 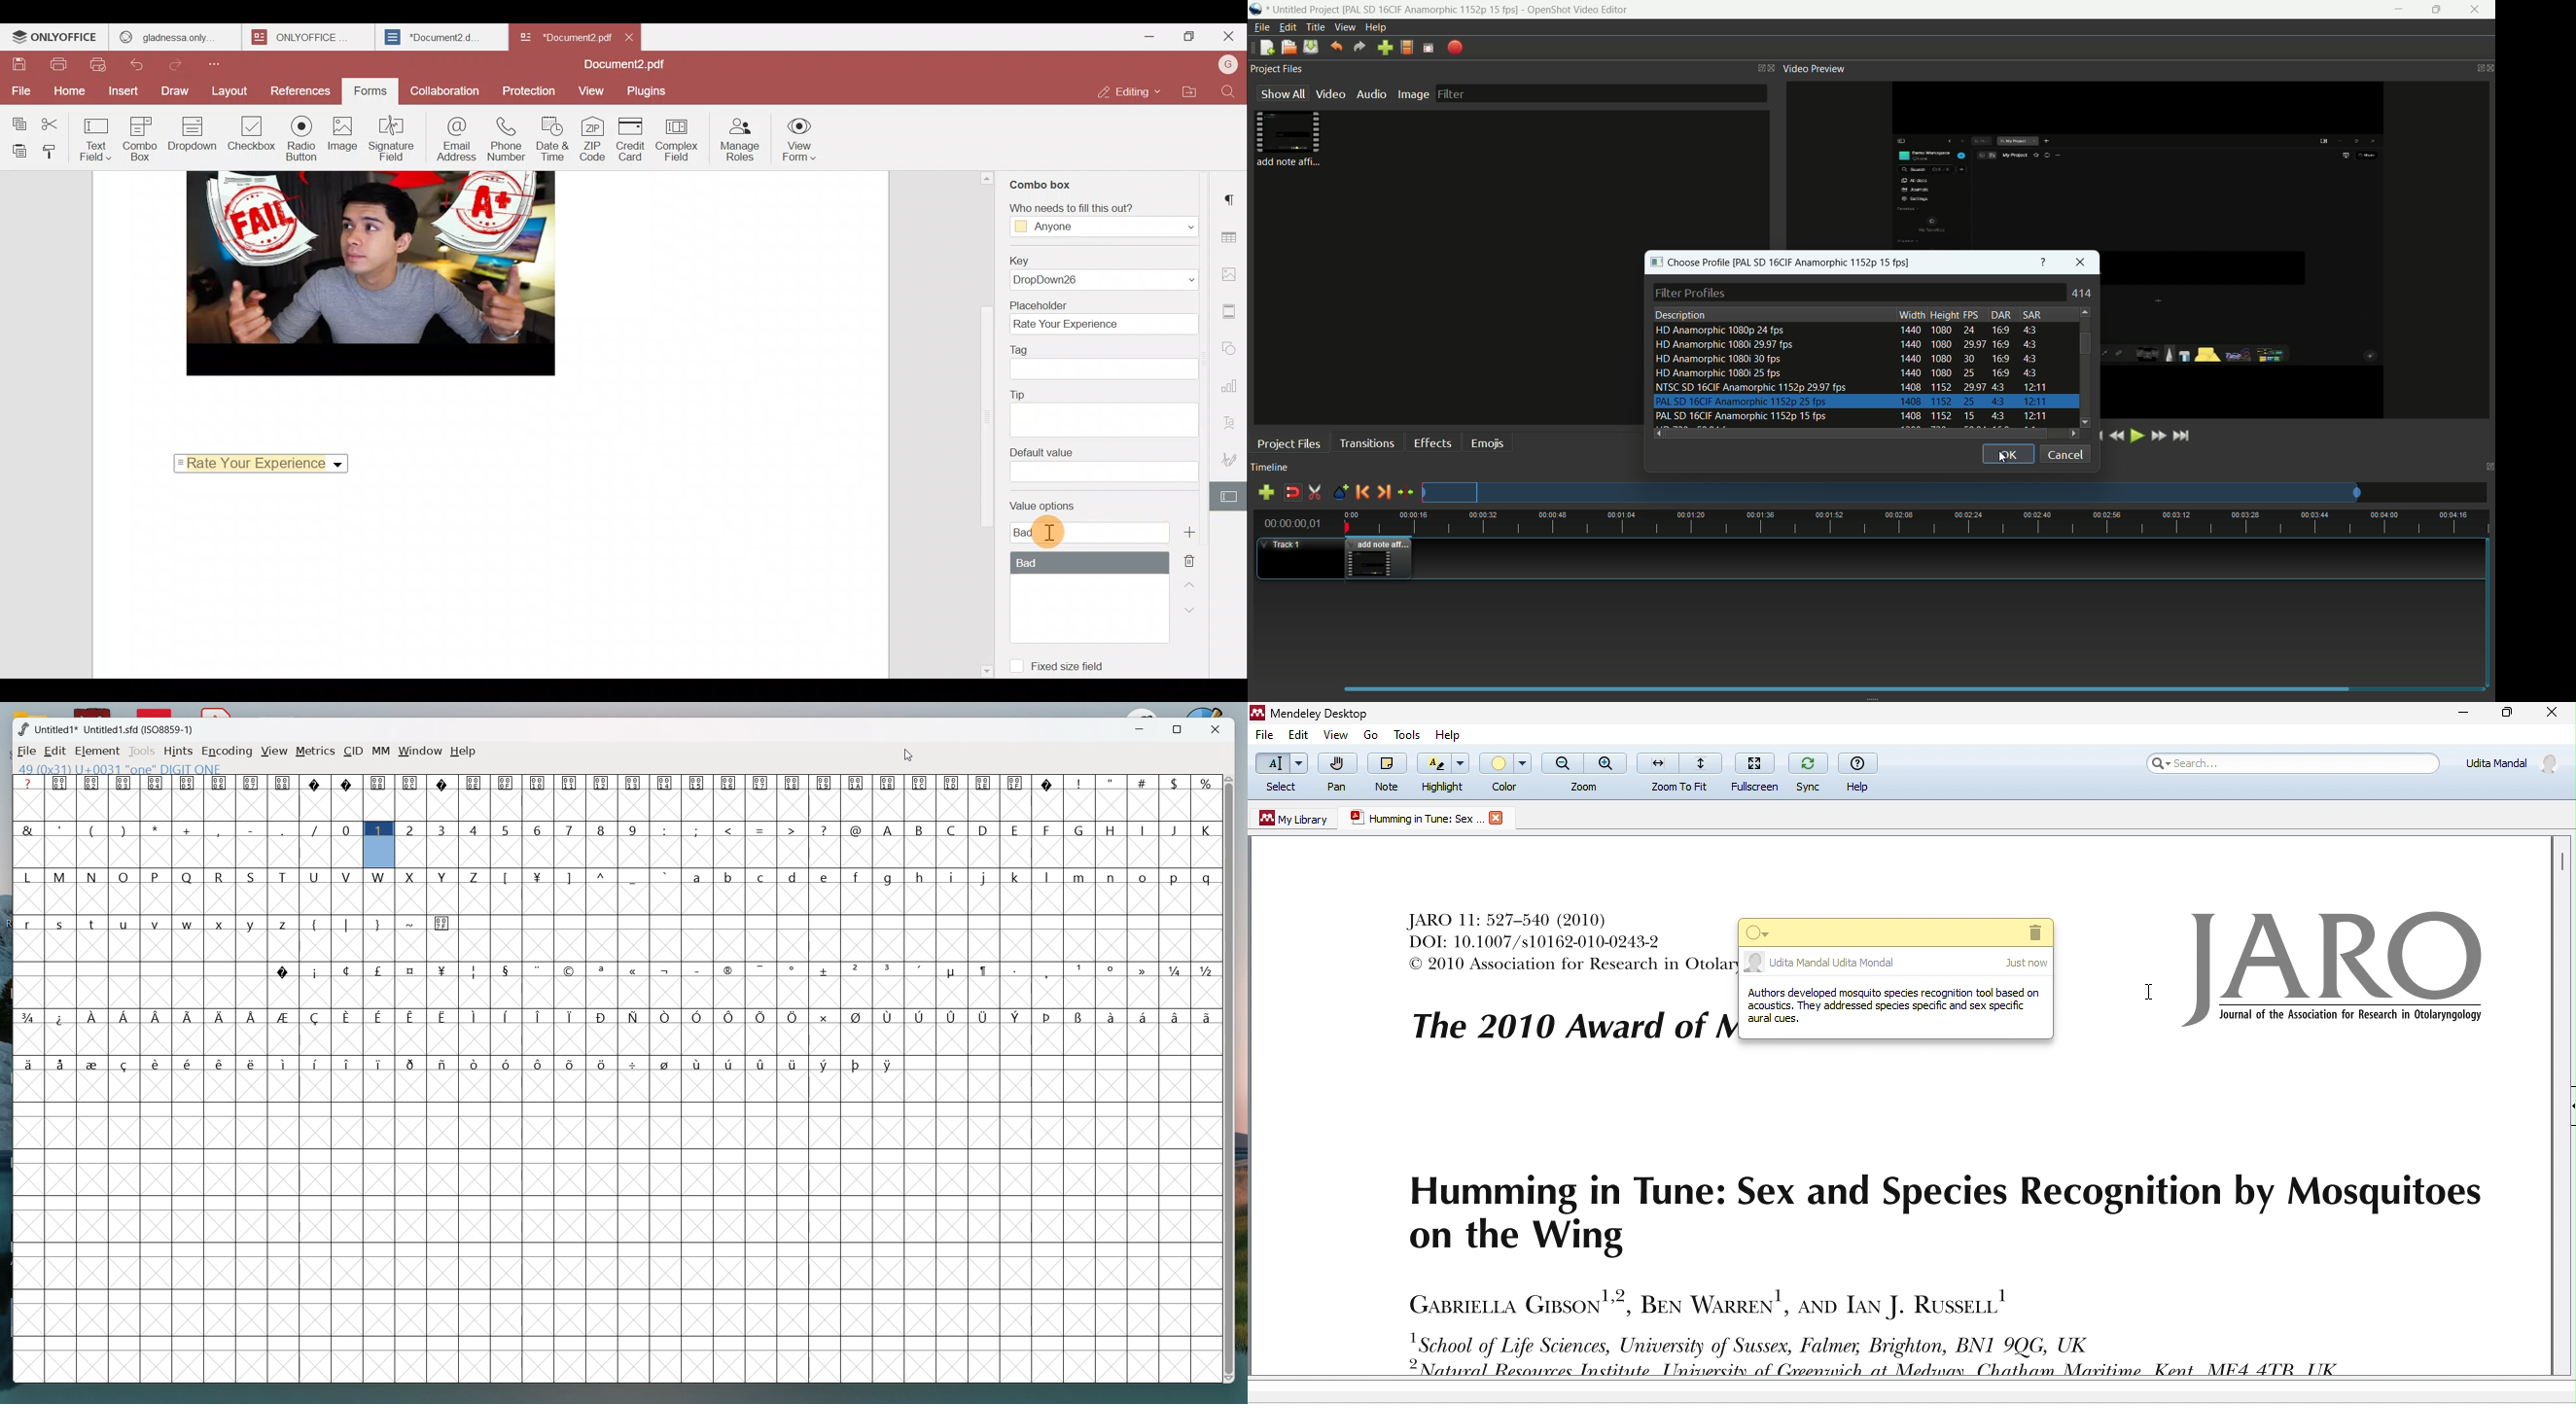 I want to click on dropdown, so click(x=1760, y=932).